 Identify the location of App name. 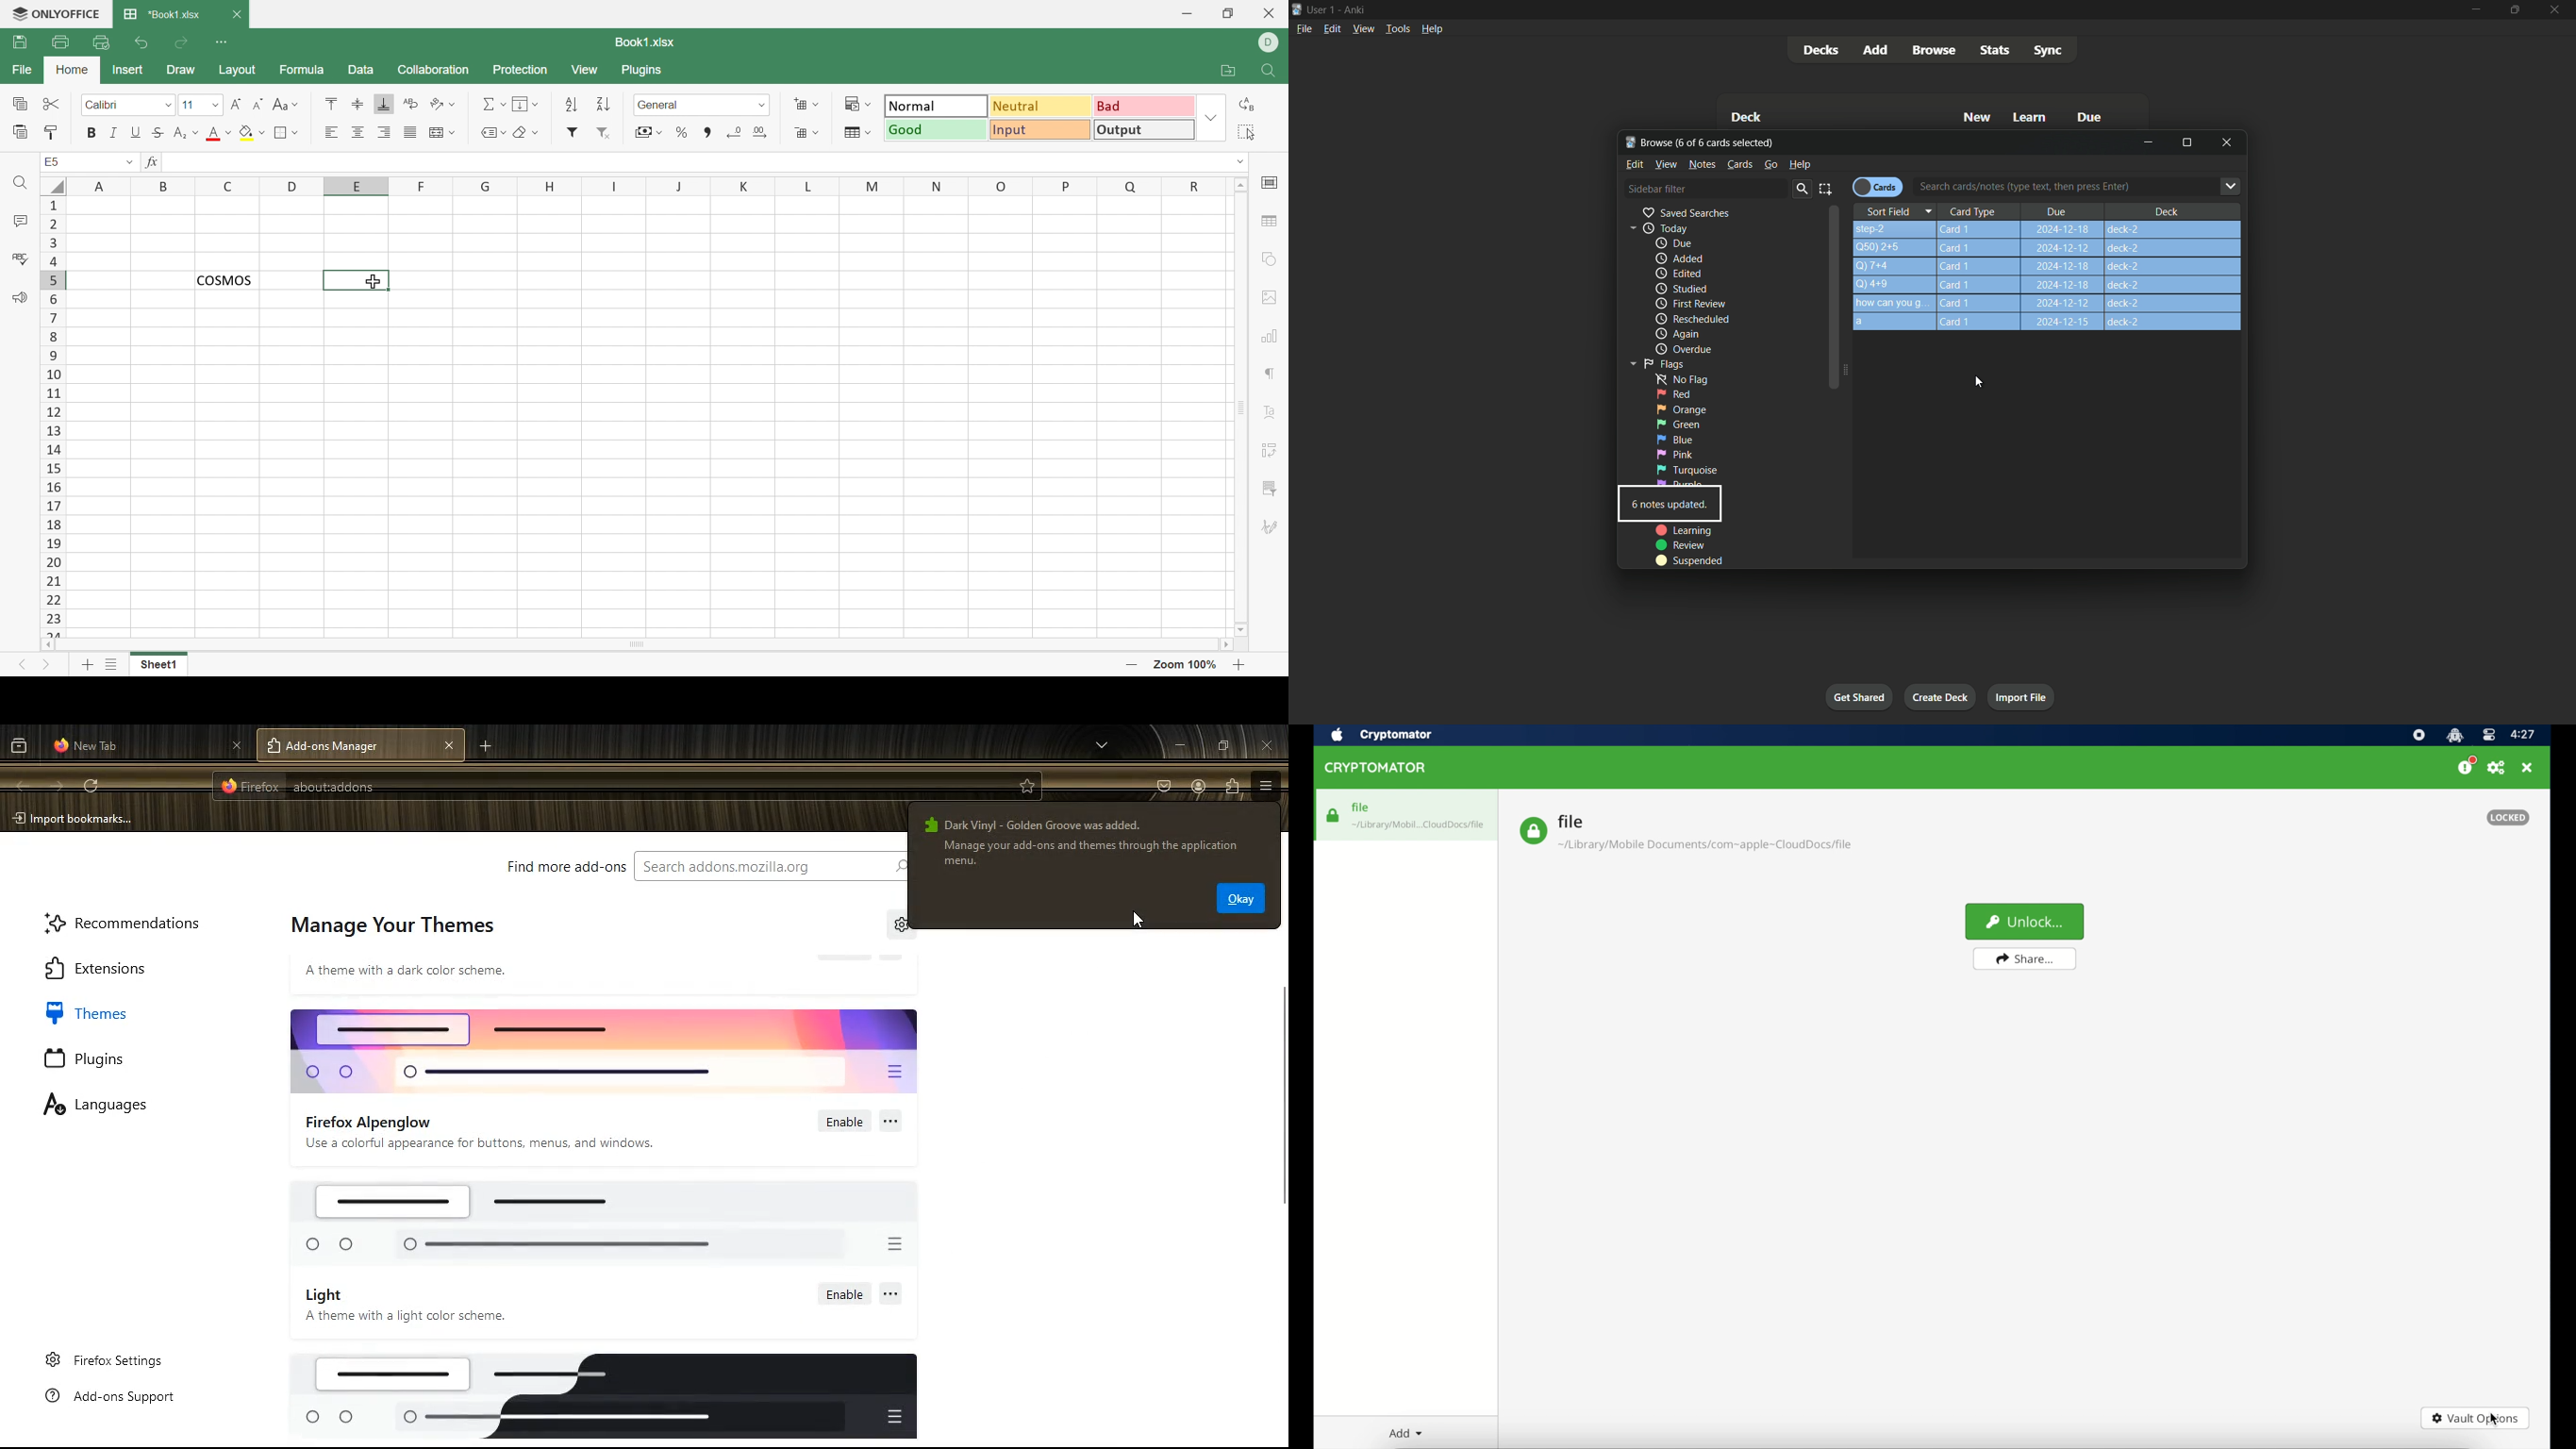
(1358, 10).